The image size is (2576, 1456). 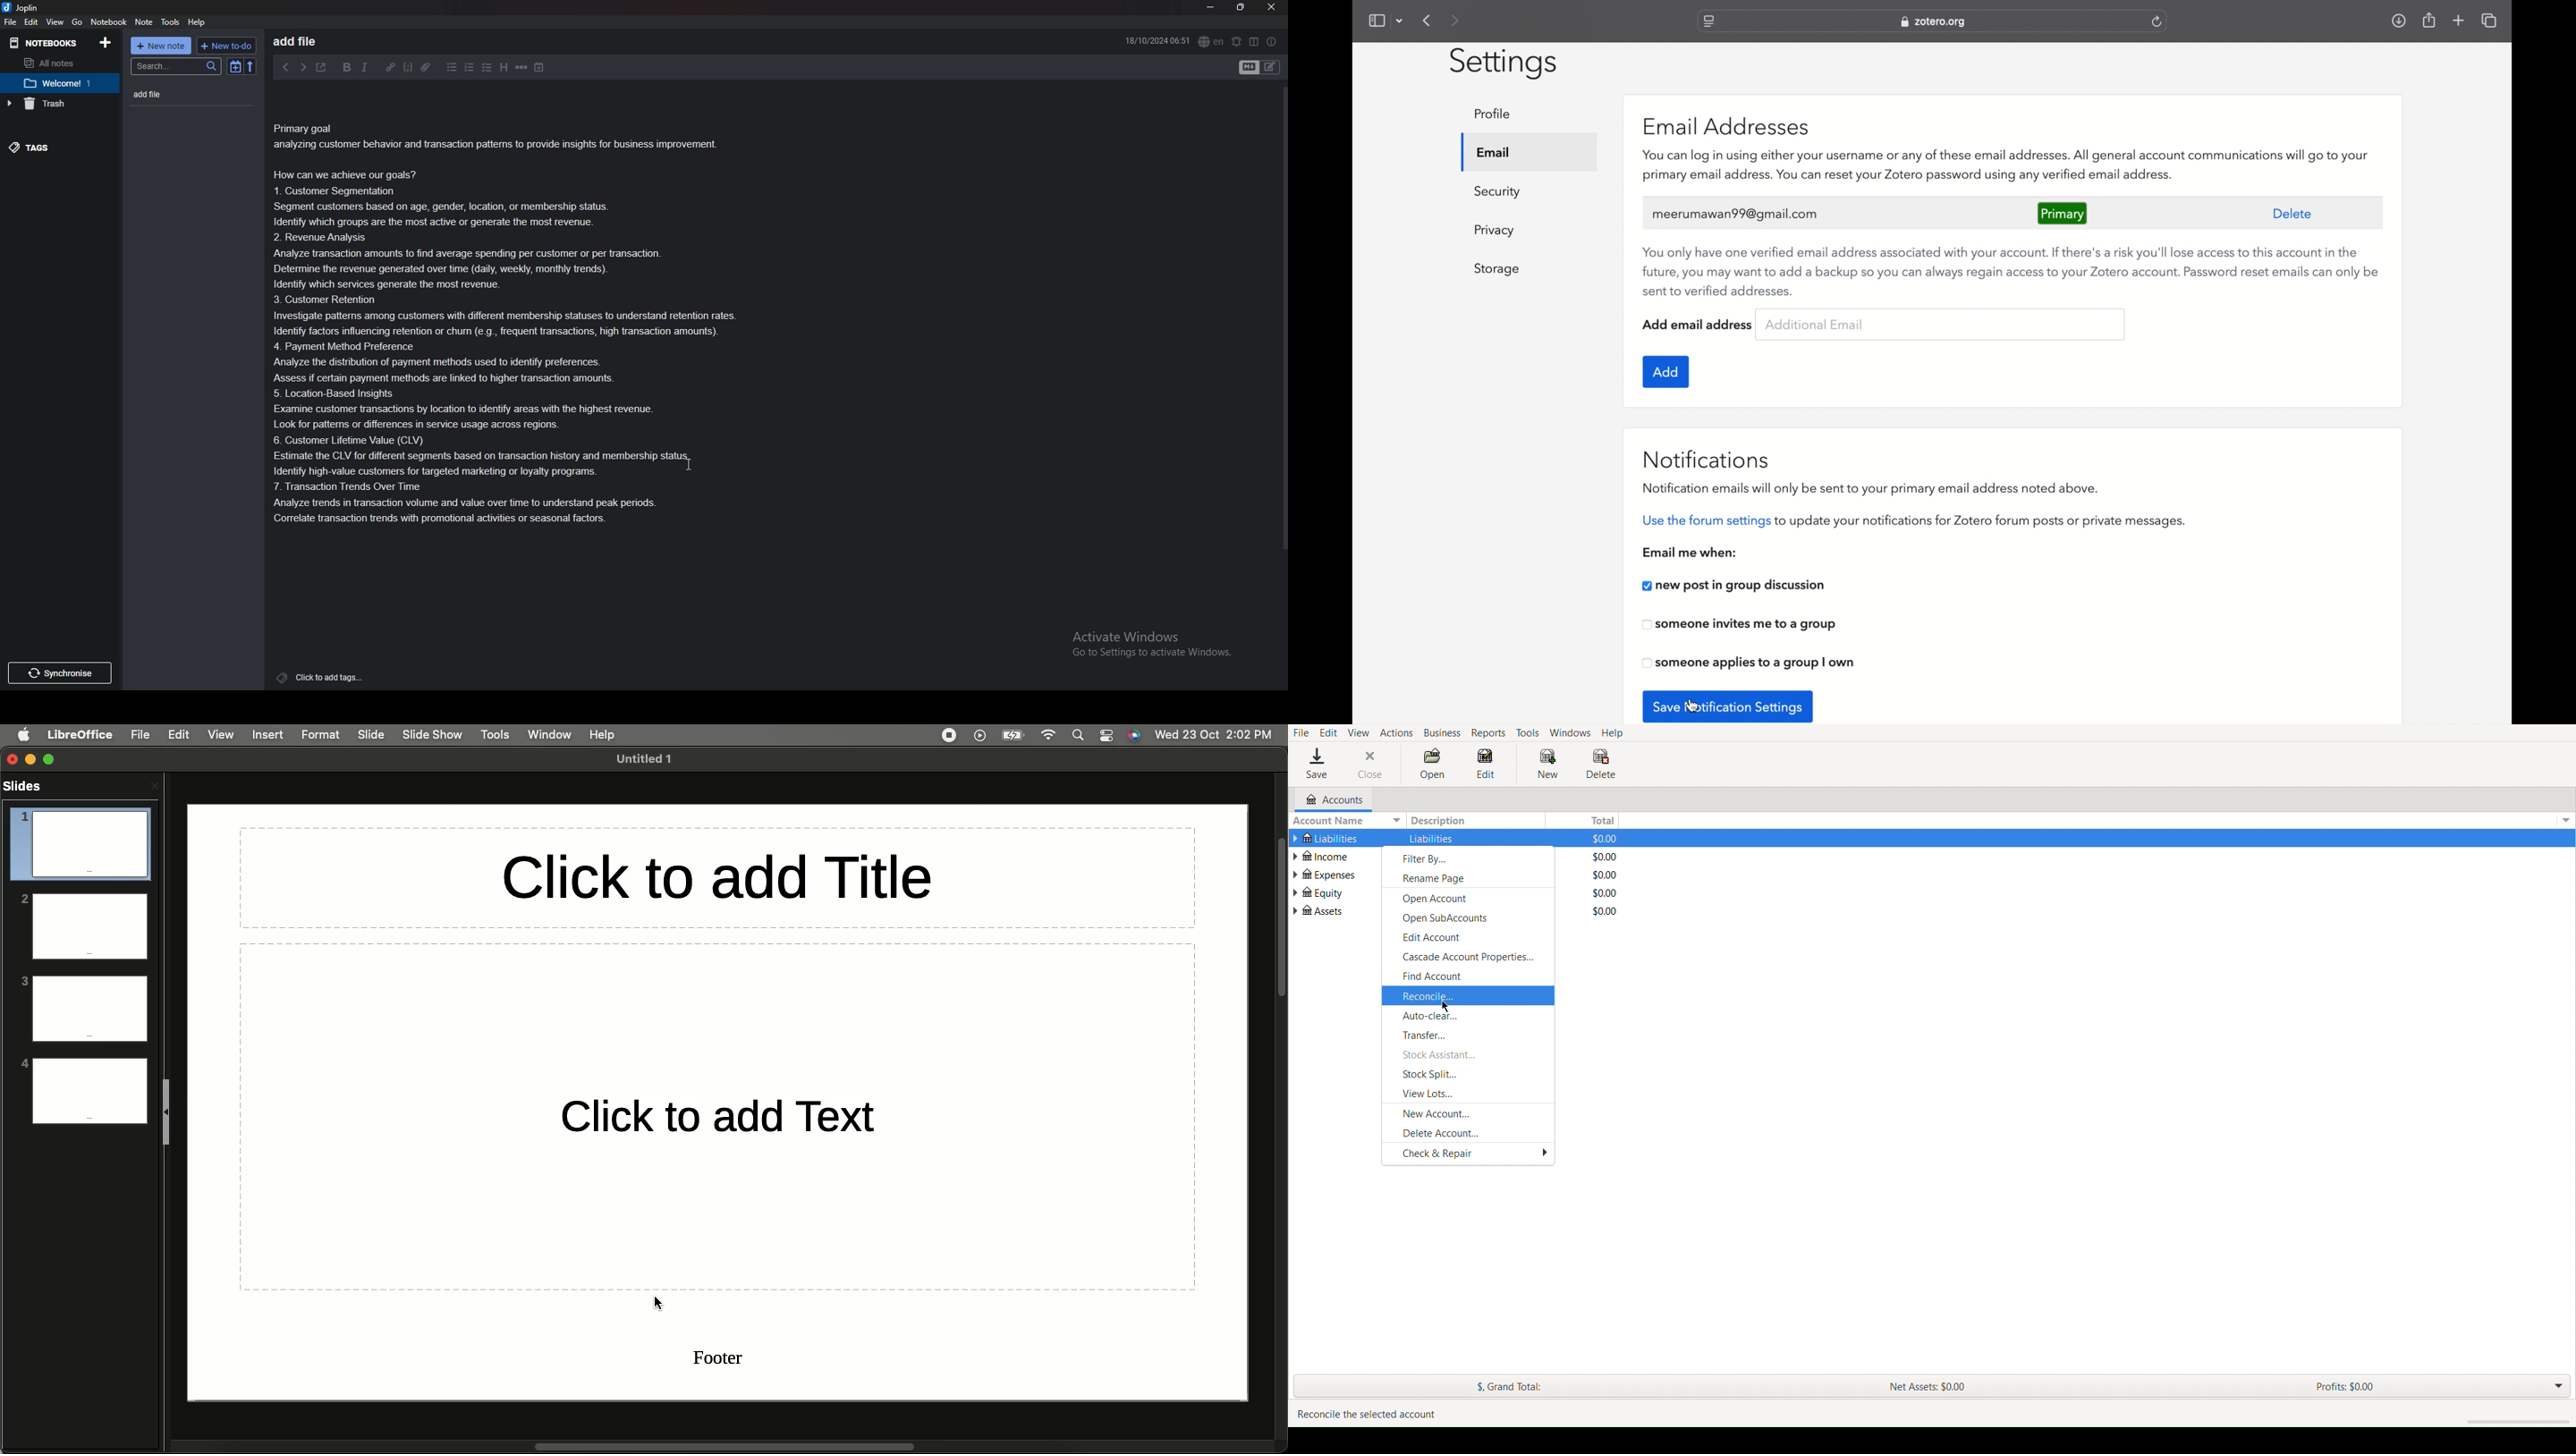 What do you see at coordinates (92, 1036) in the screenshot?
I see `Footer` at bounding box center [92, 1036].